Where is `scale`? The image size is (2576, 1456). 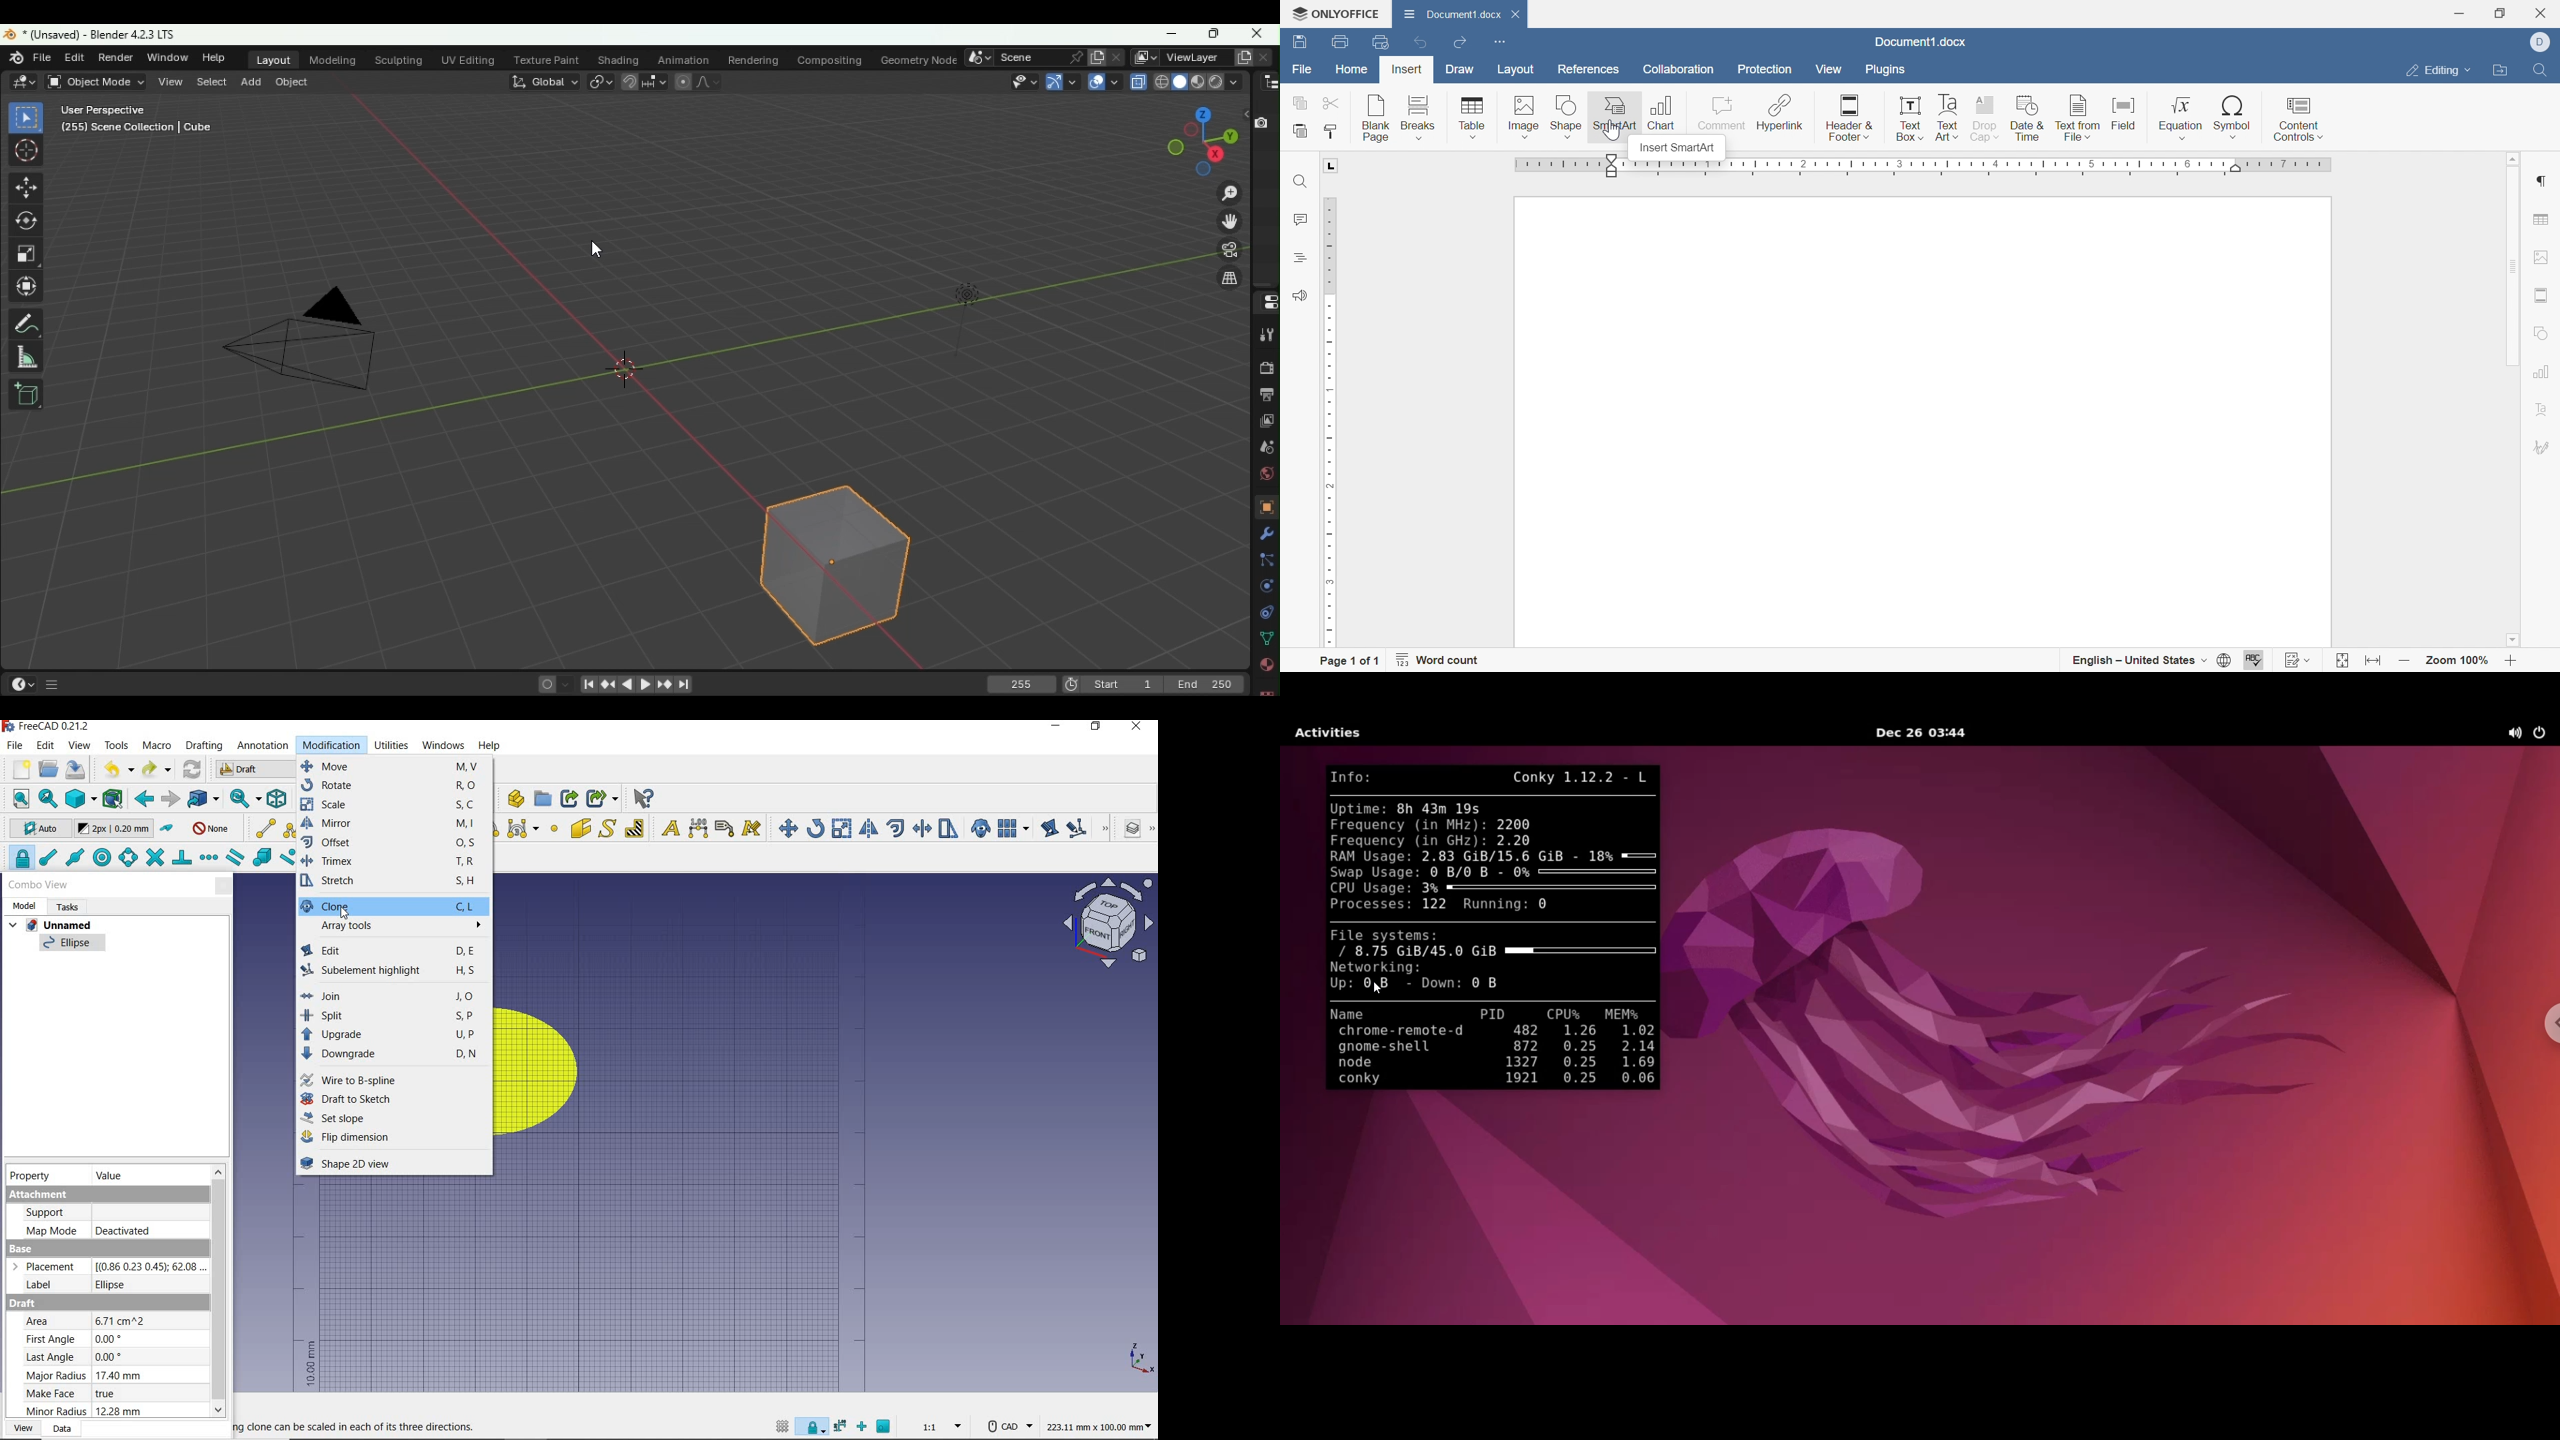 scale is located at coordinates (843, 828).